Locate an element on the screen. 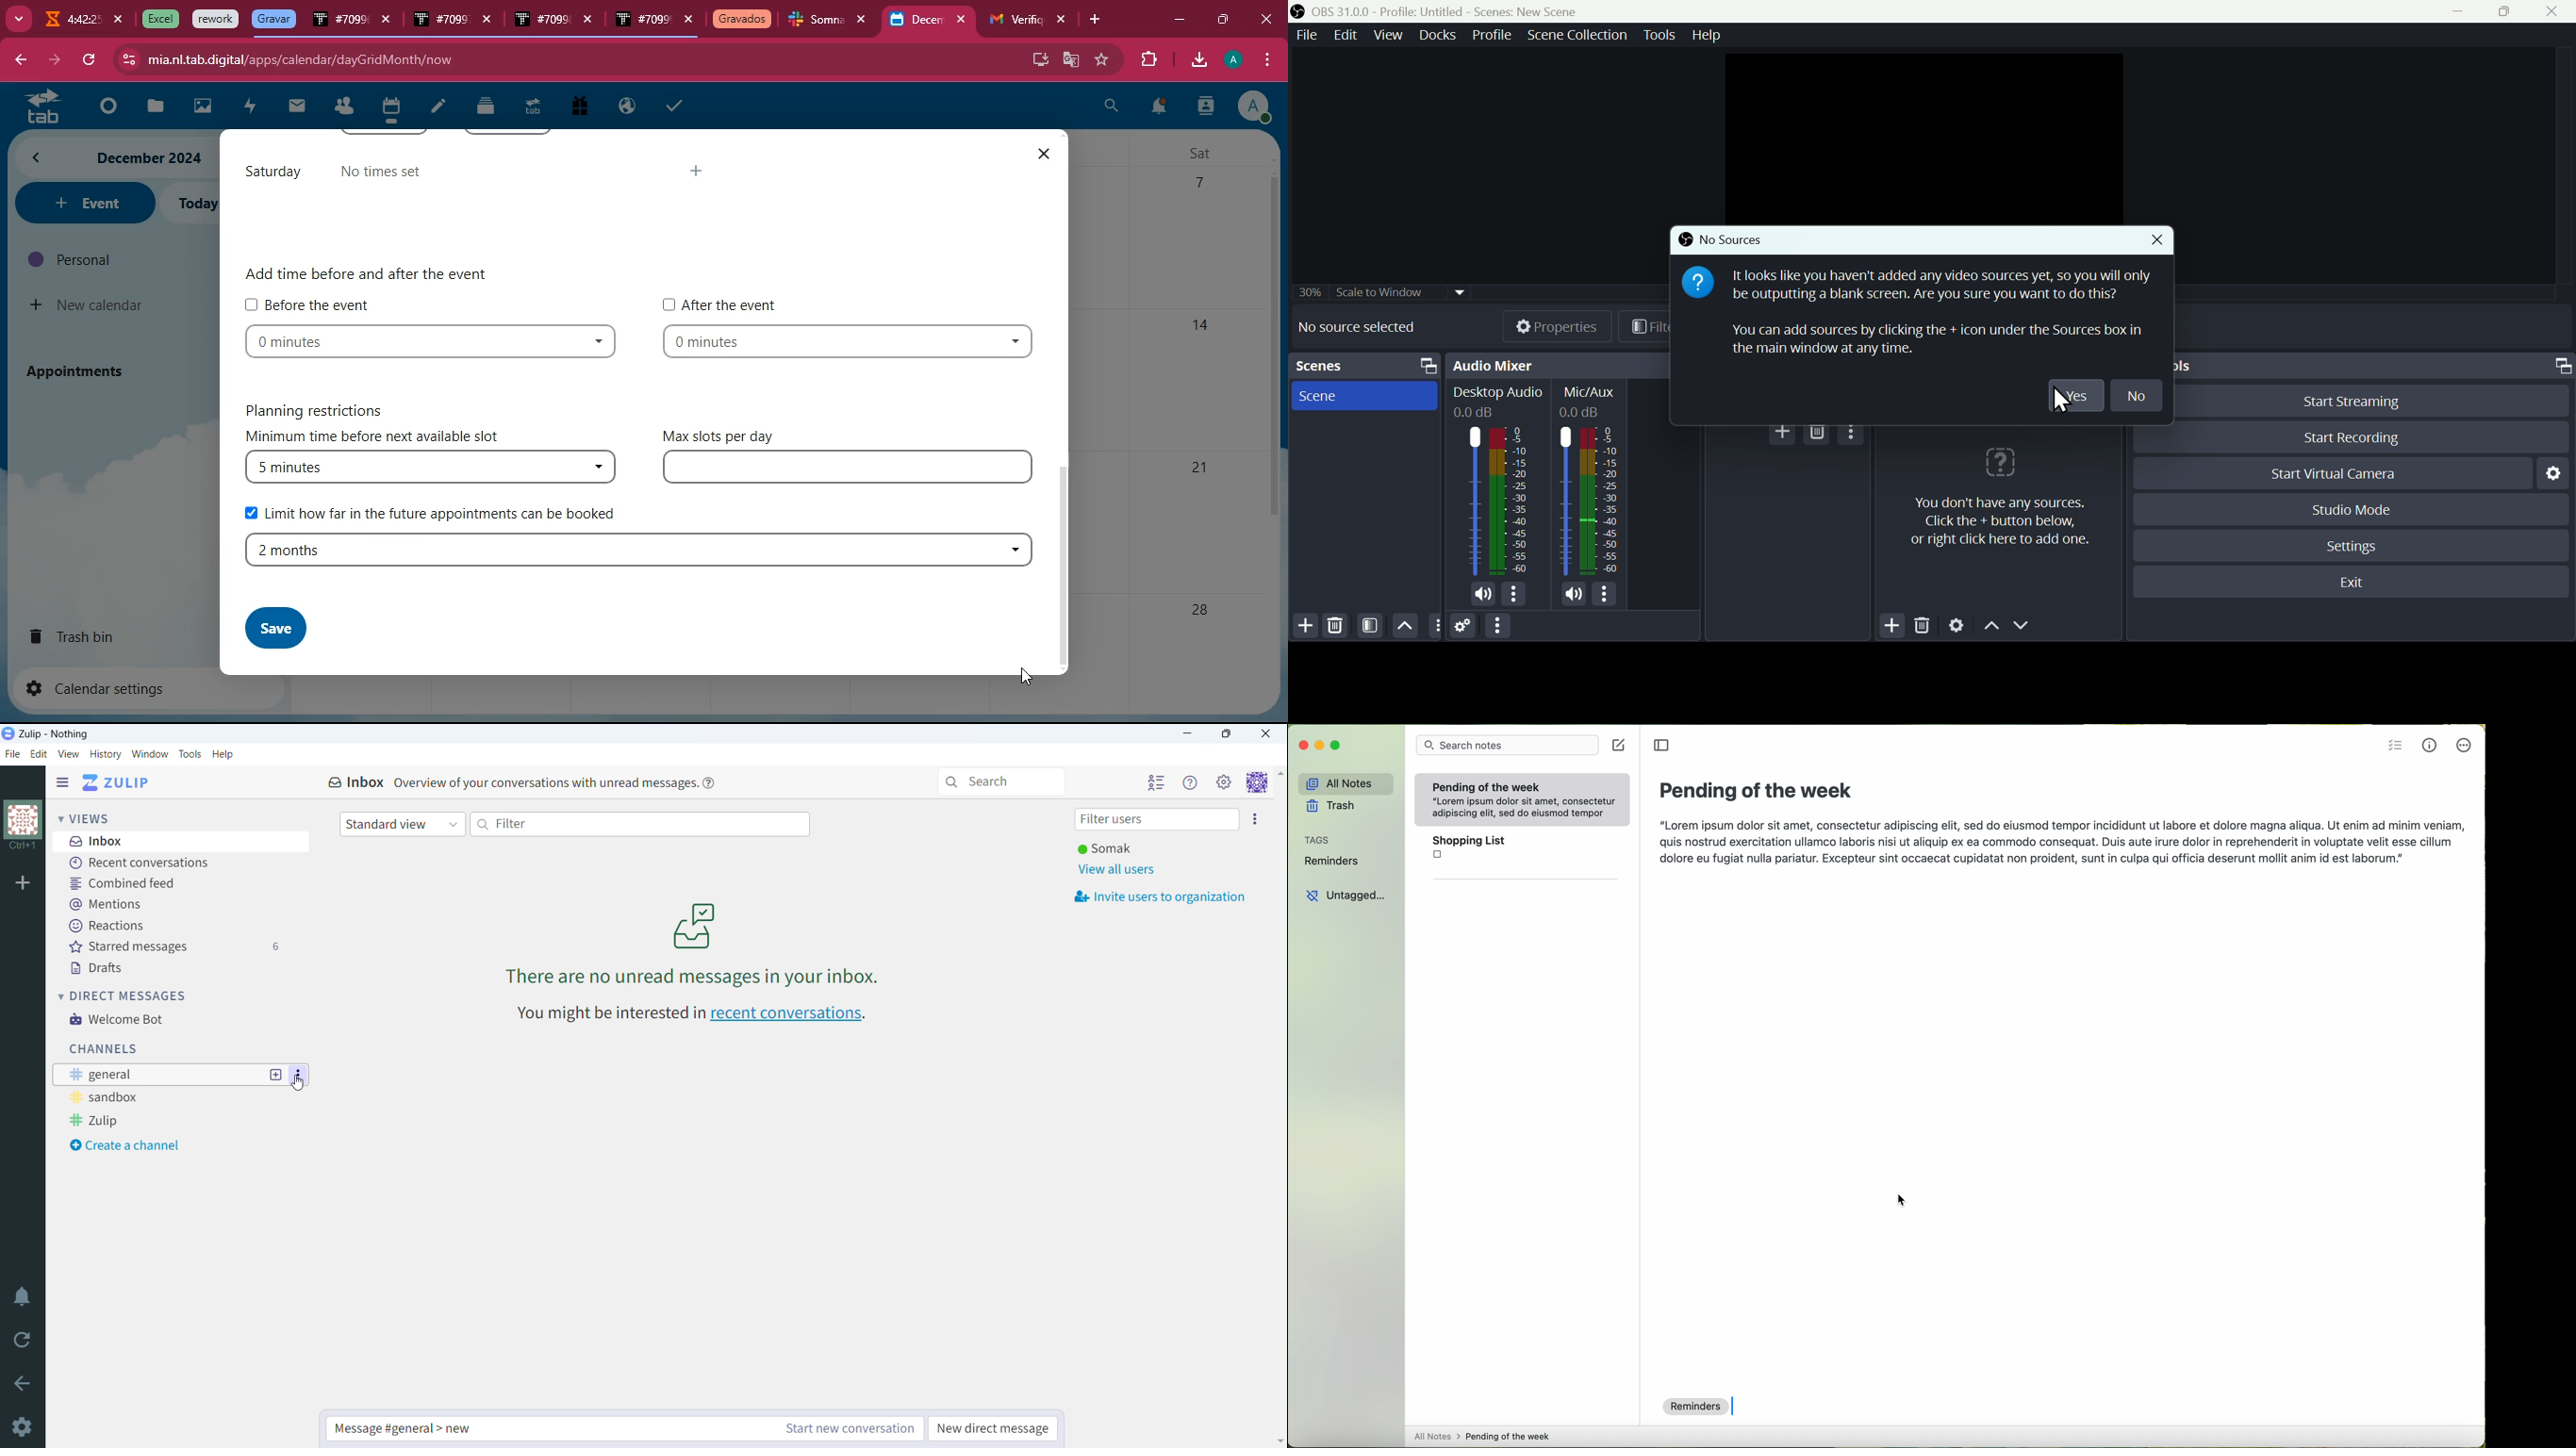 The width and height of the screenshot is (2576, 1456). scenes collection is located at coordinates (1576, 35).